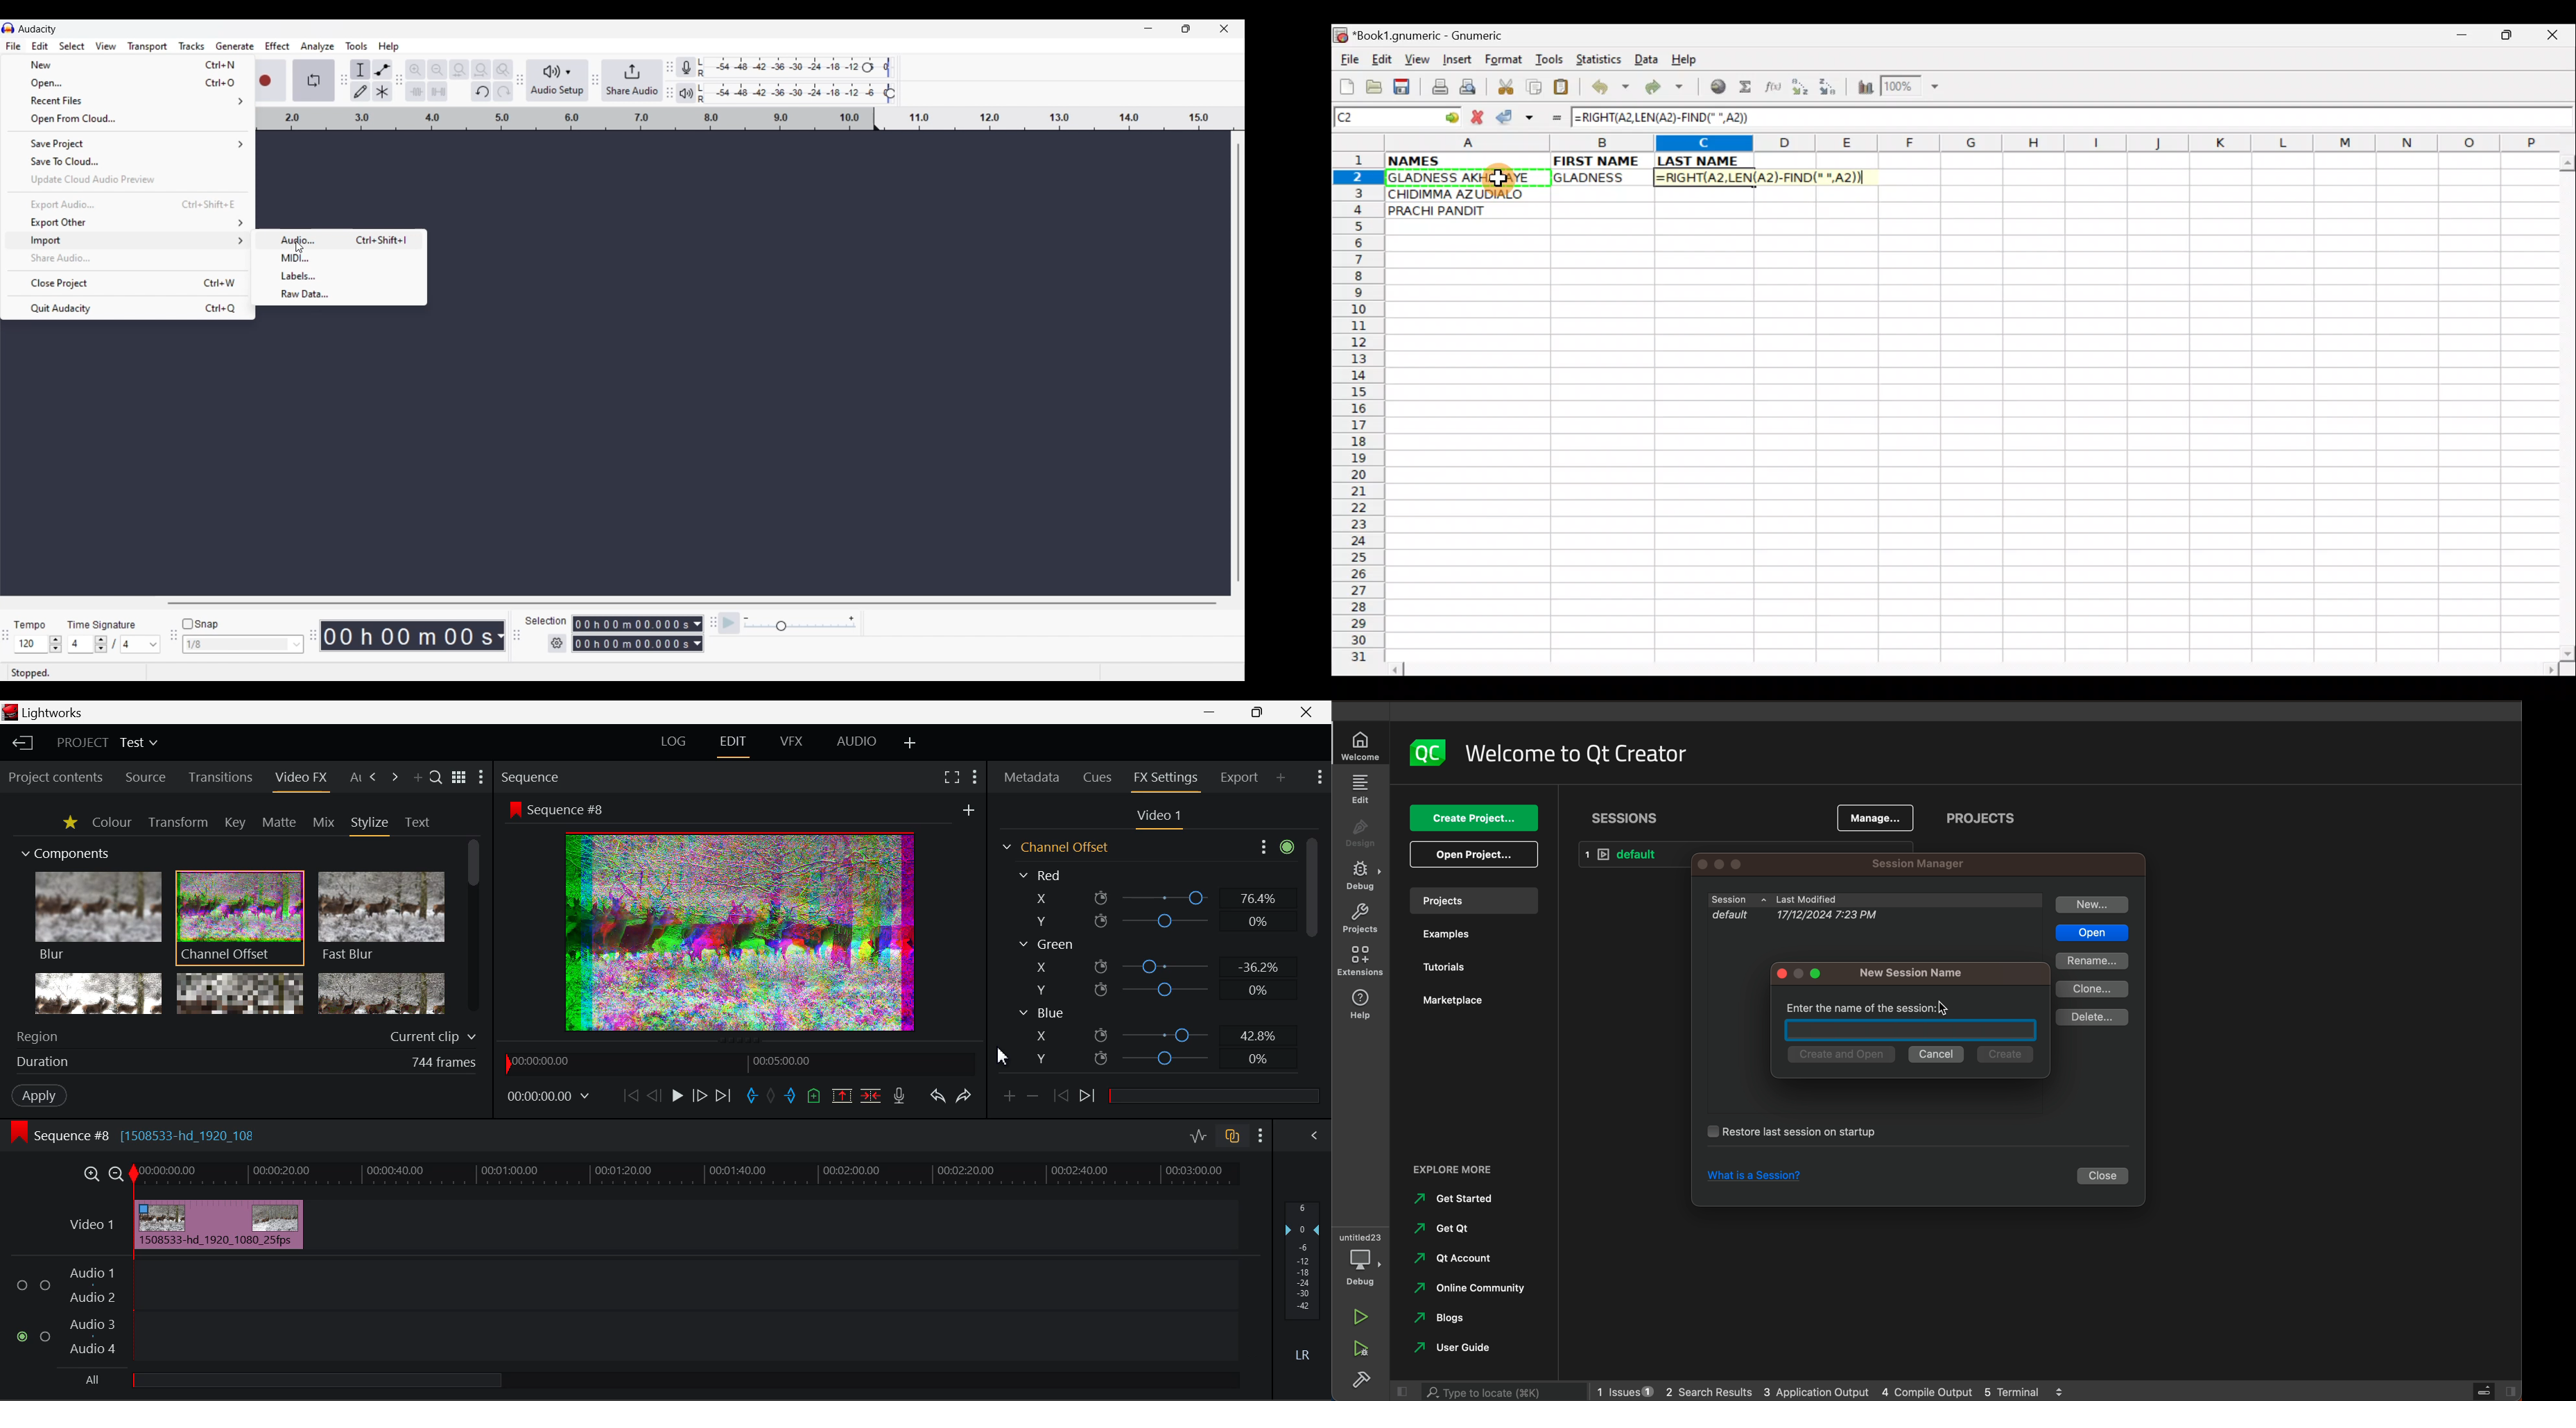 Image resolution: width=2576 pixels, height=1428 pixels. Describe the element at coordinates (1460, 193) in the screenshot. I see `CHIDIMMA AZUDIALO` at that location.